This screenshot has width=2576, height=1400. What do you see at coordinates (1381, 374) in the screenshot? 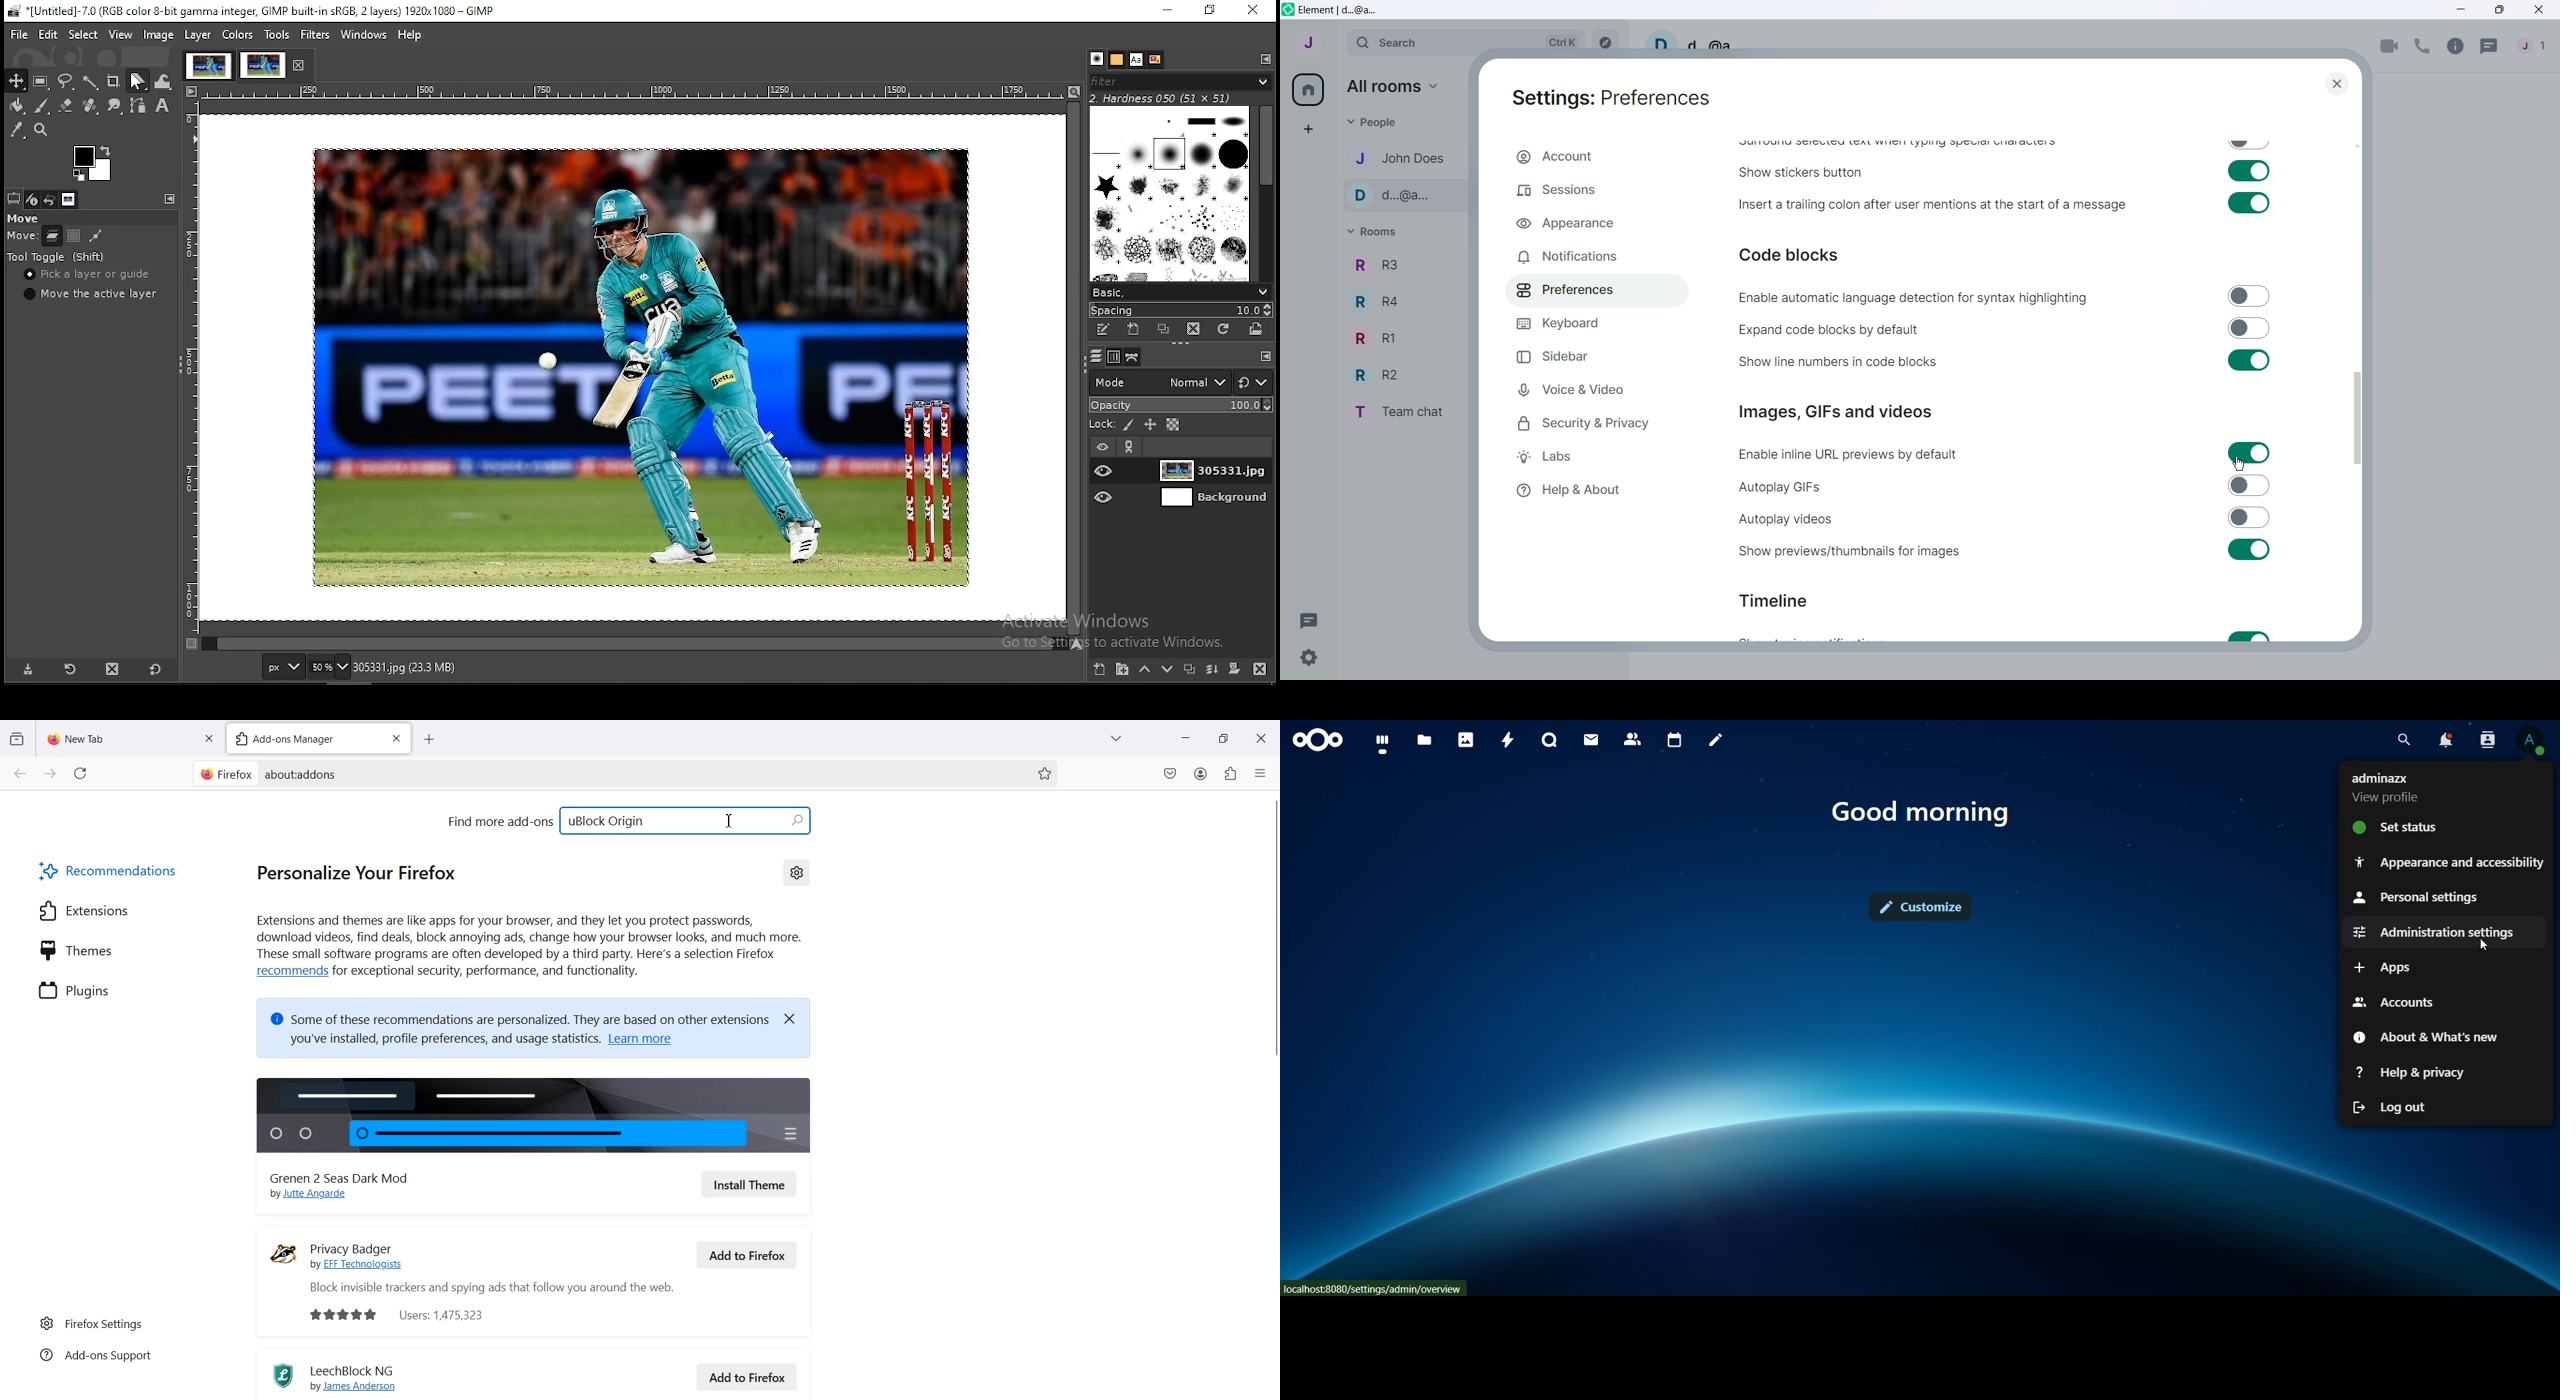
I see `R2 - Room Name` at bounding box center [1381, 374].